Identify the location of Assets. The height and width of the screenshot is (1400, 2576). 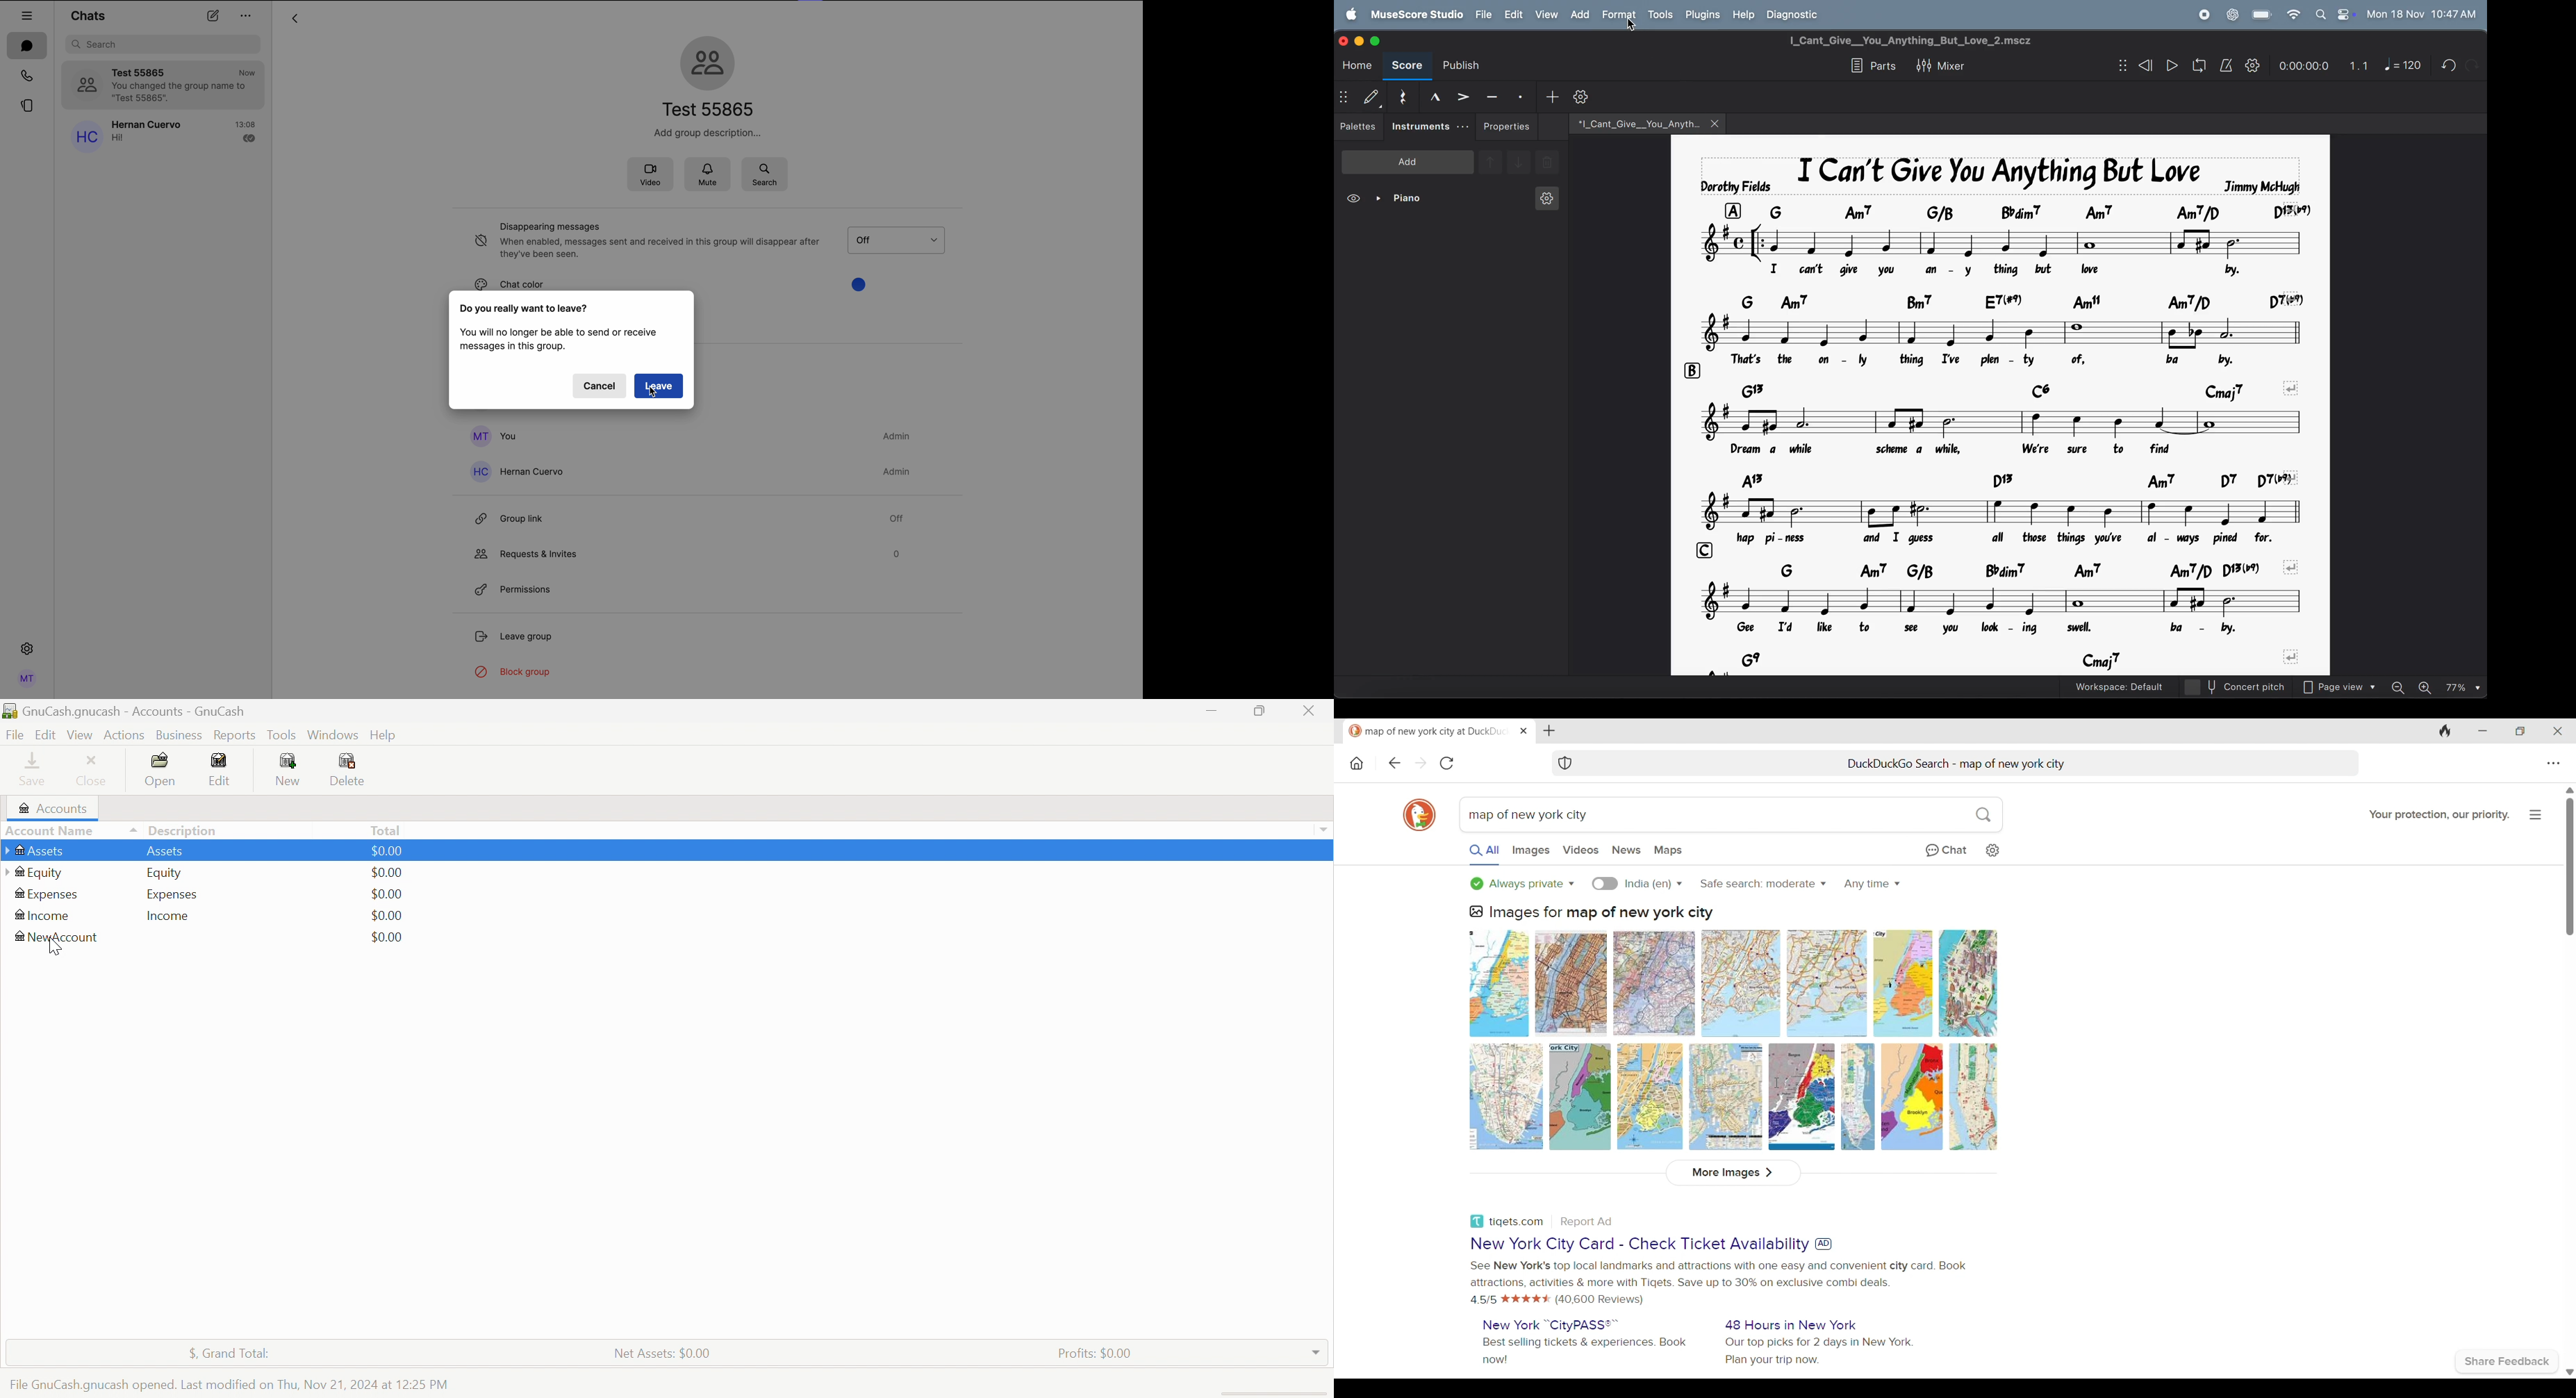
(168, 852).